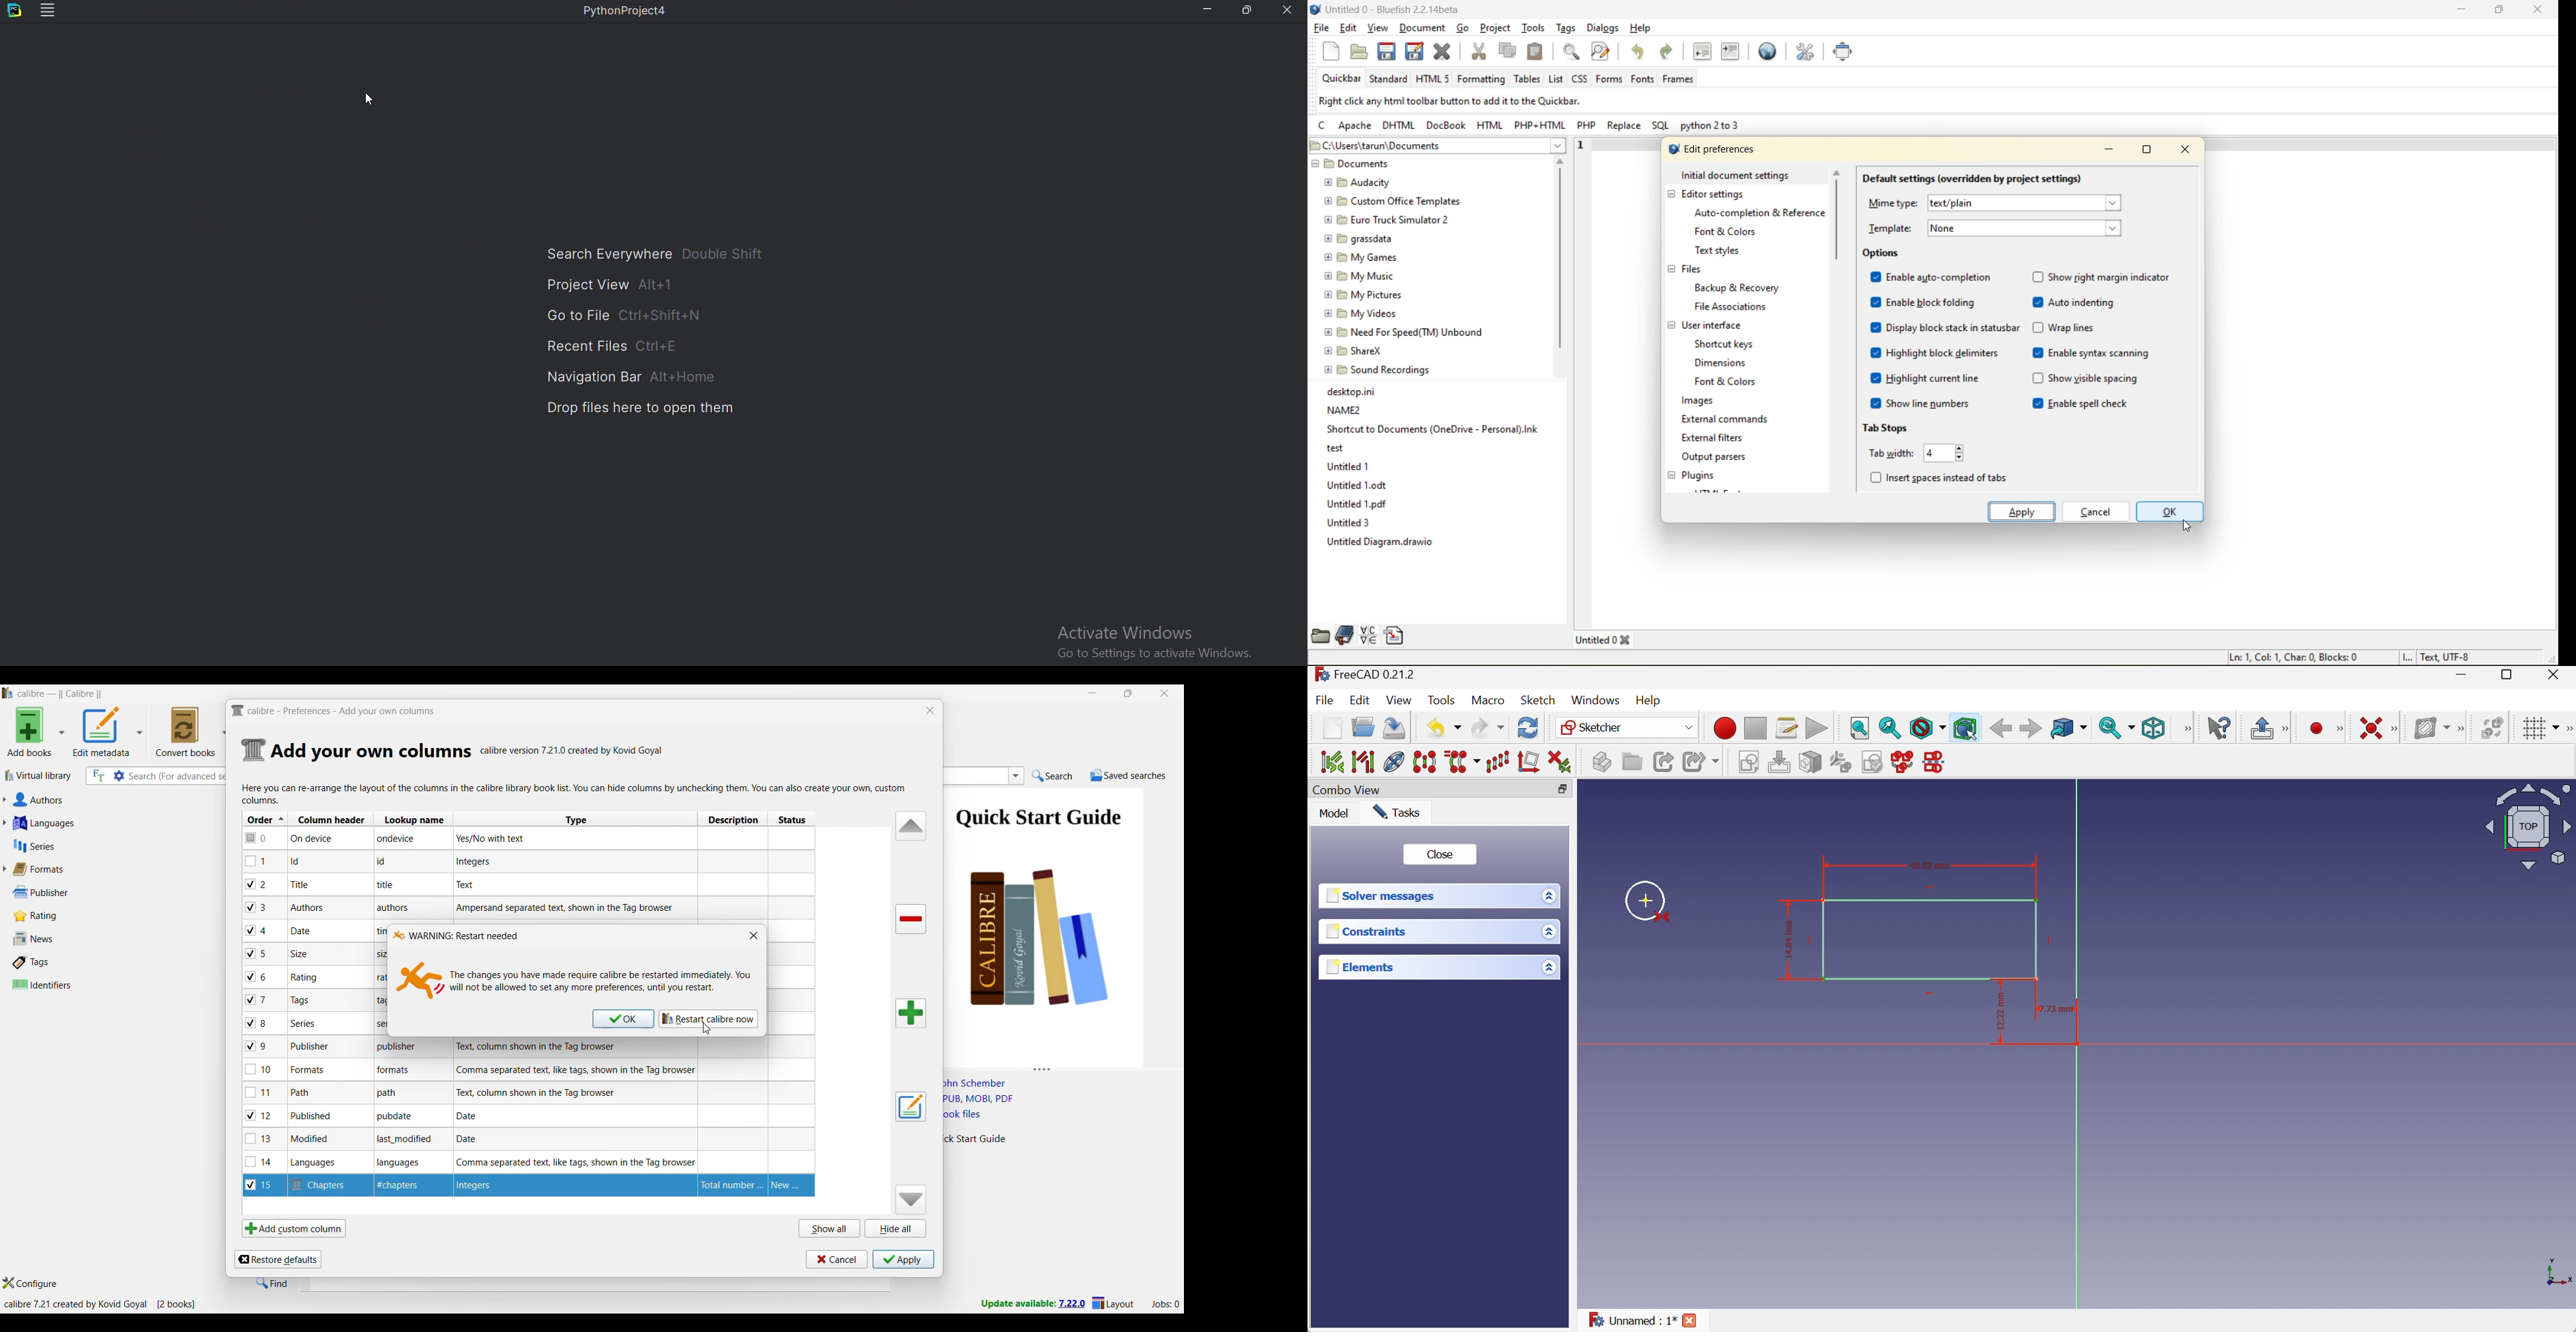 This screenshot has height=1344, width=2576. Describe the element at coordinates (837, 1259) in the screenshot. I see `Cancel` at that location.